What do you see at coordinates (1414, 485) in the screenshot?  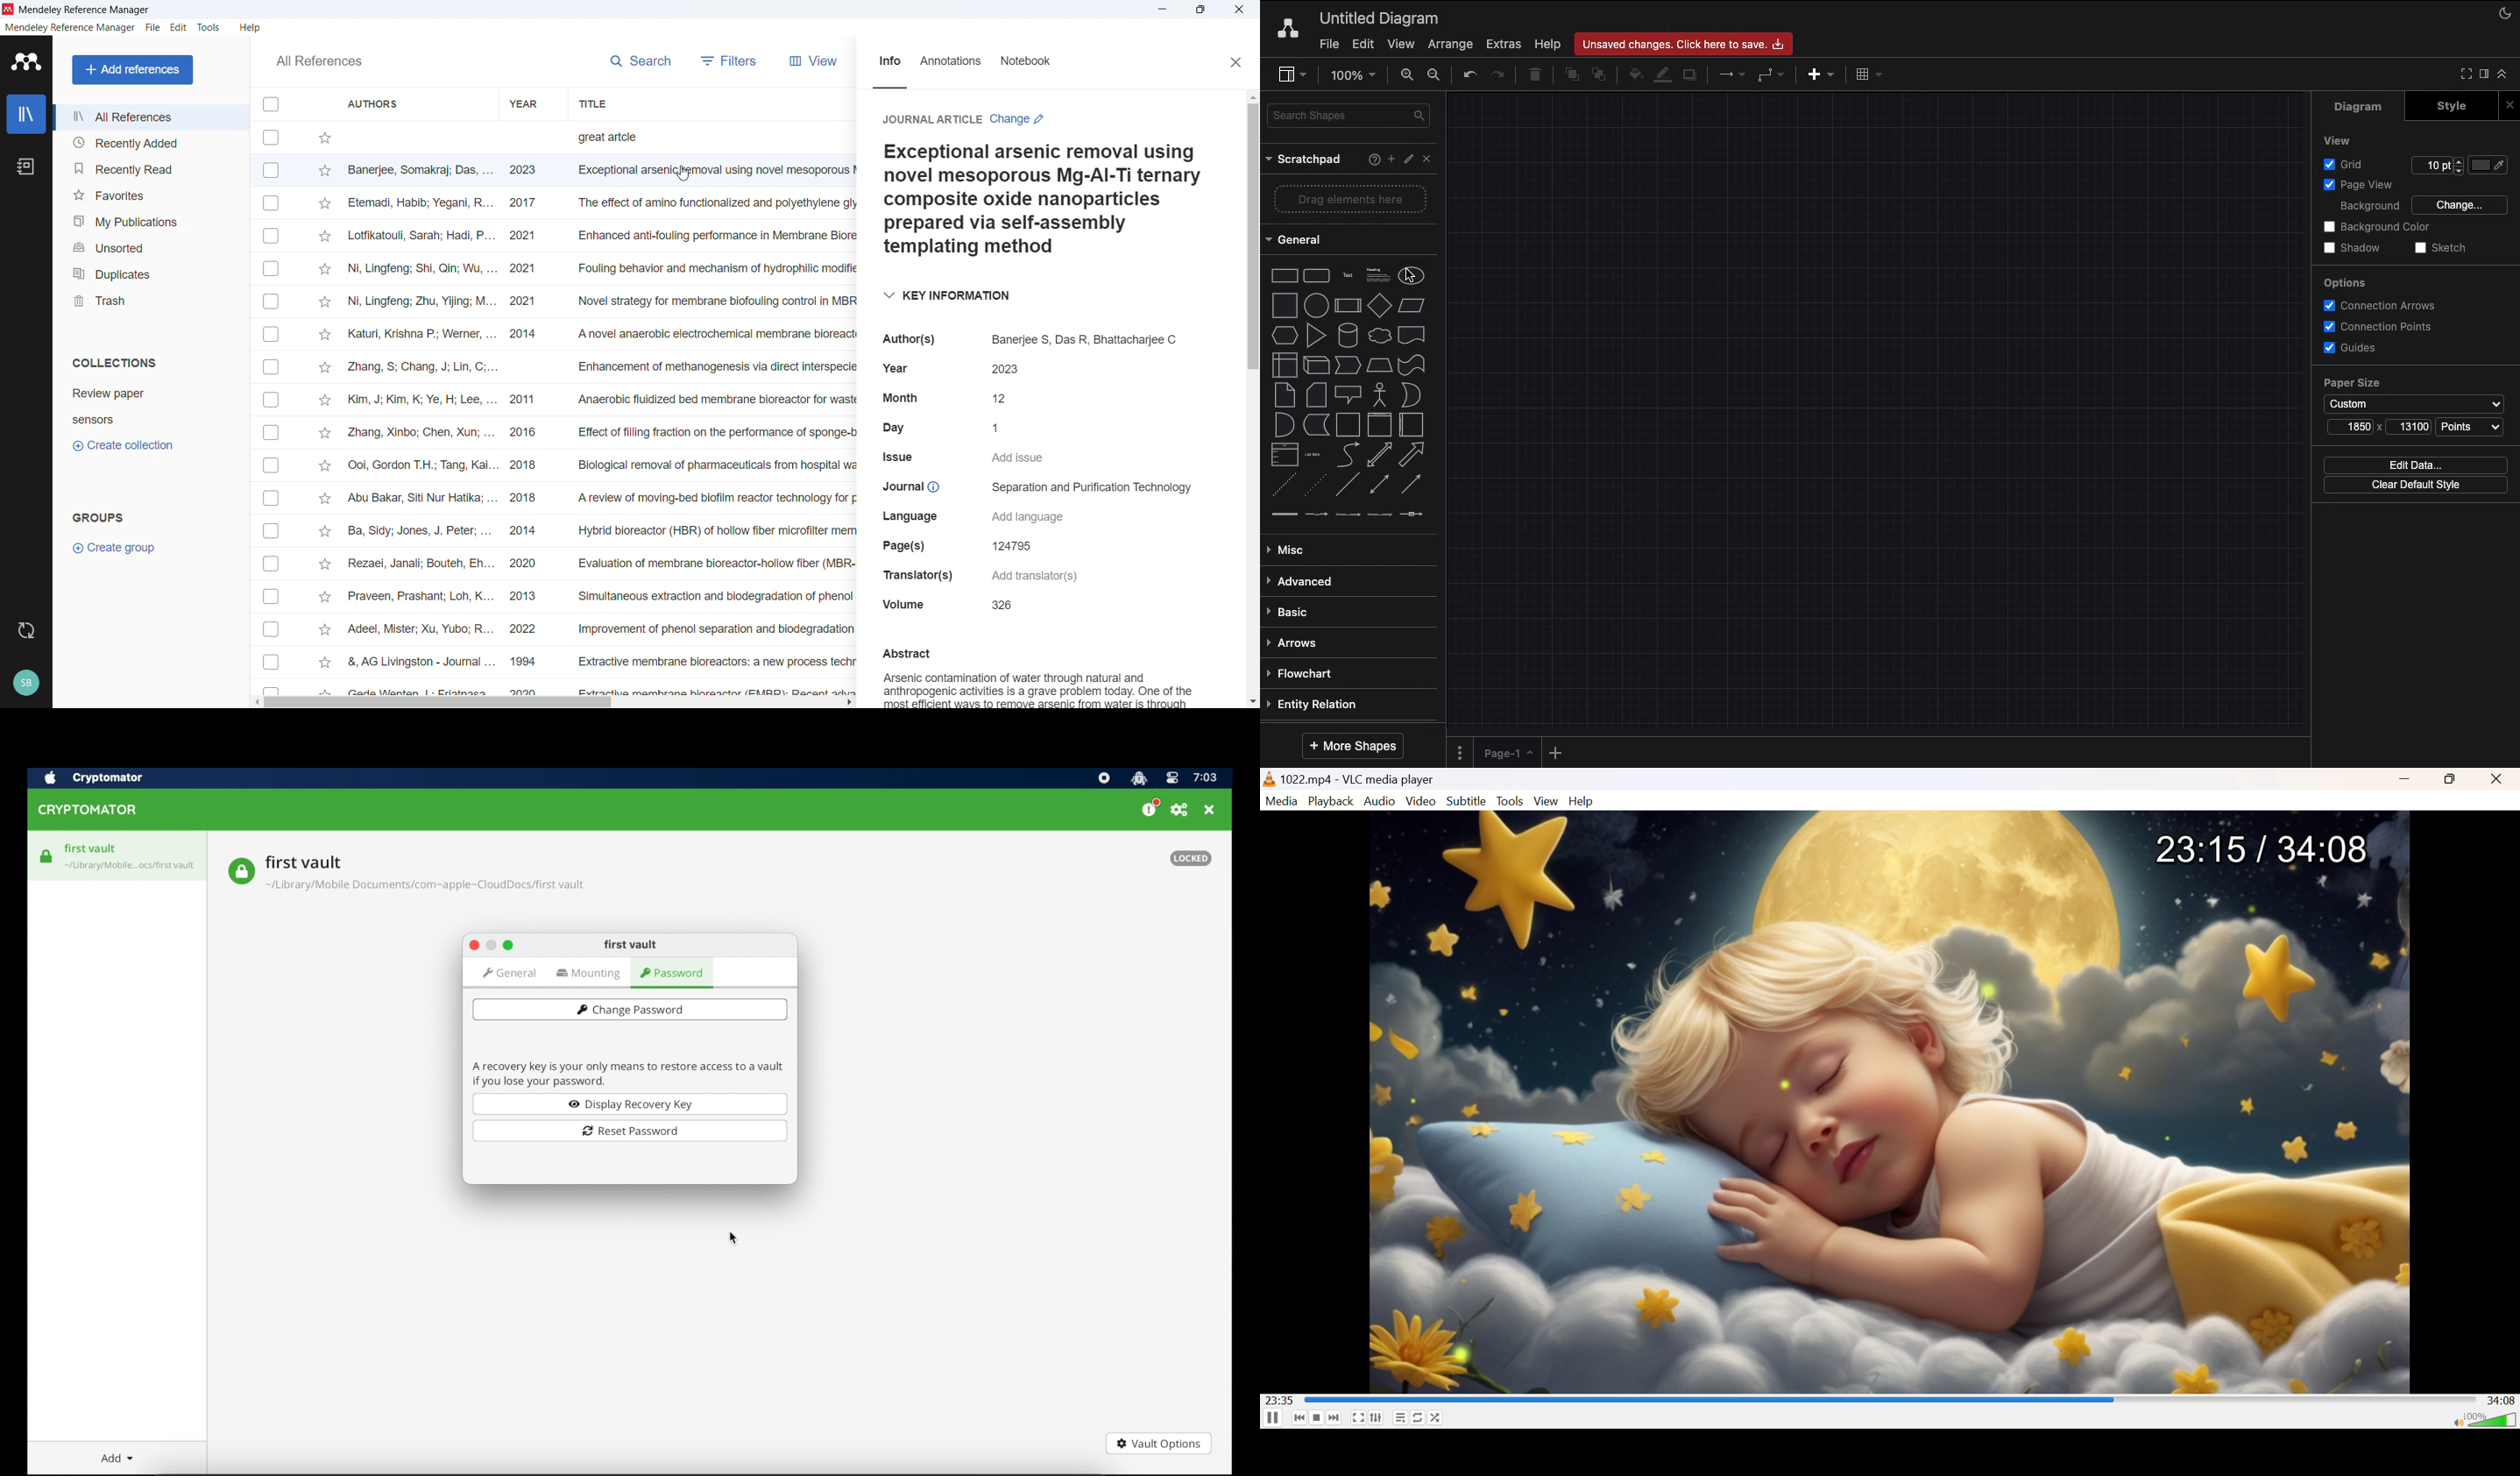 I see `Directional connector` at bounding box center [1414, 485].